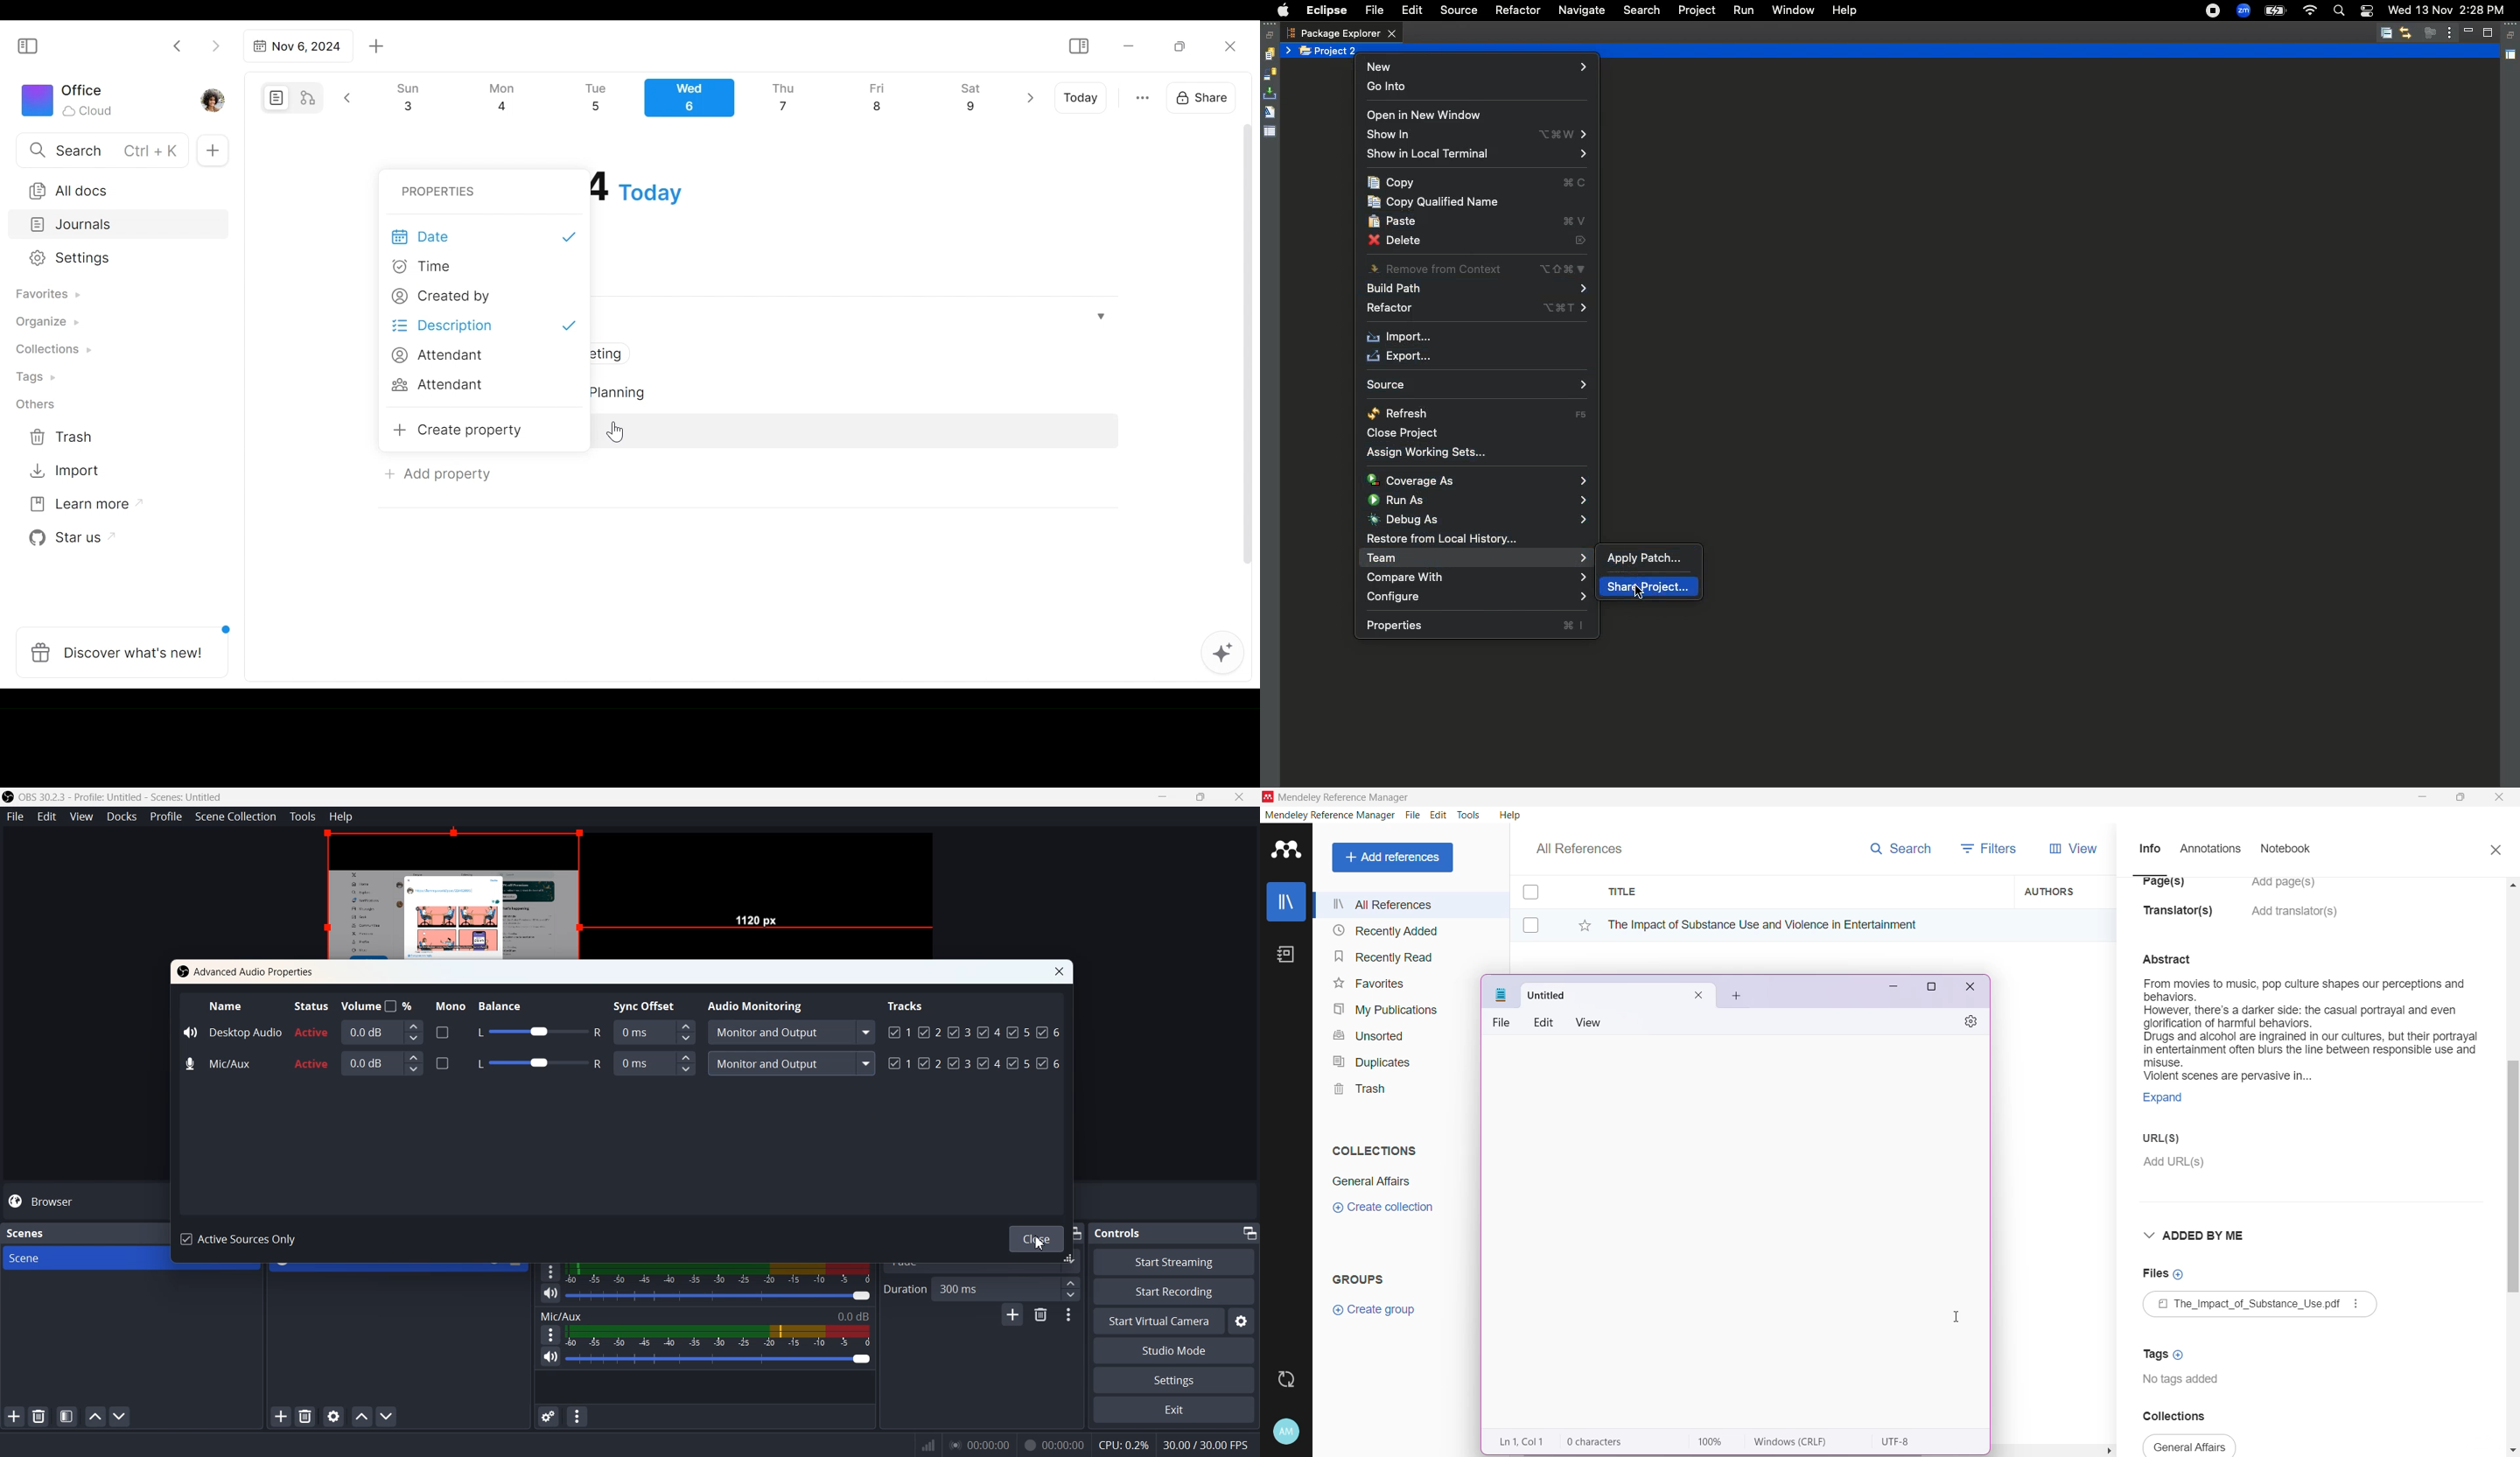  I want to click on Start Virtual Camera, so click(1156, 1321).